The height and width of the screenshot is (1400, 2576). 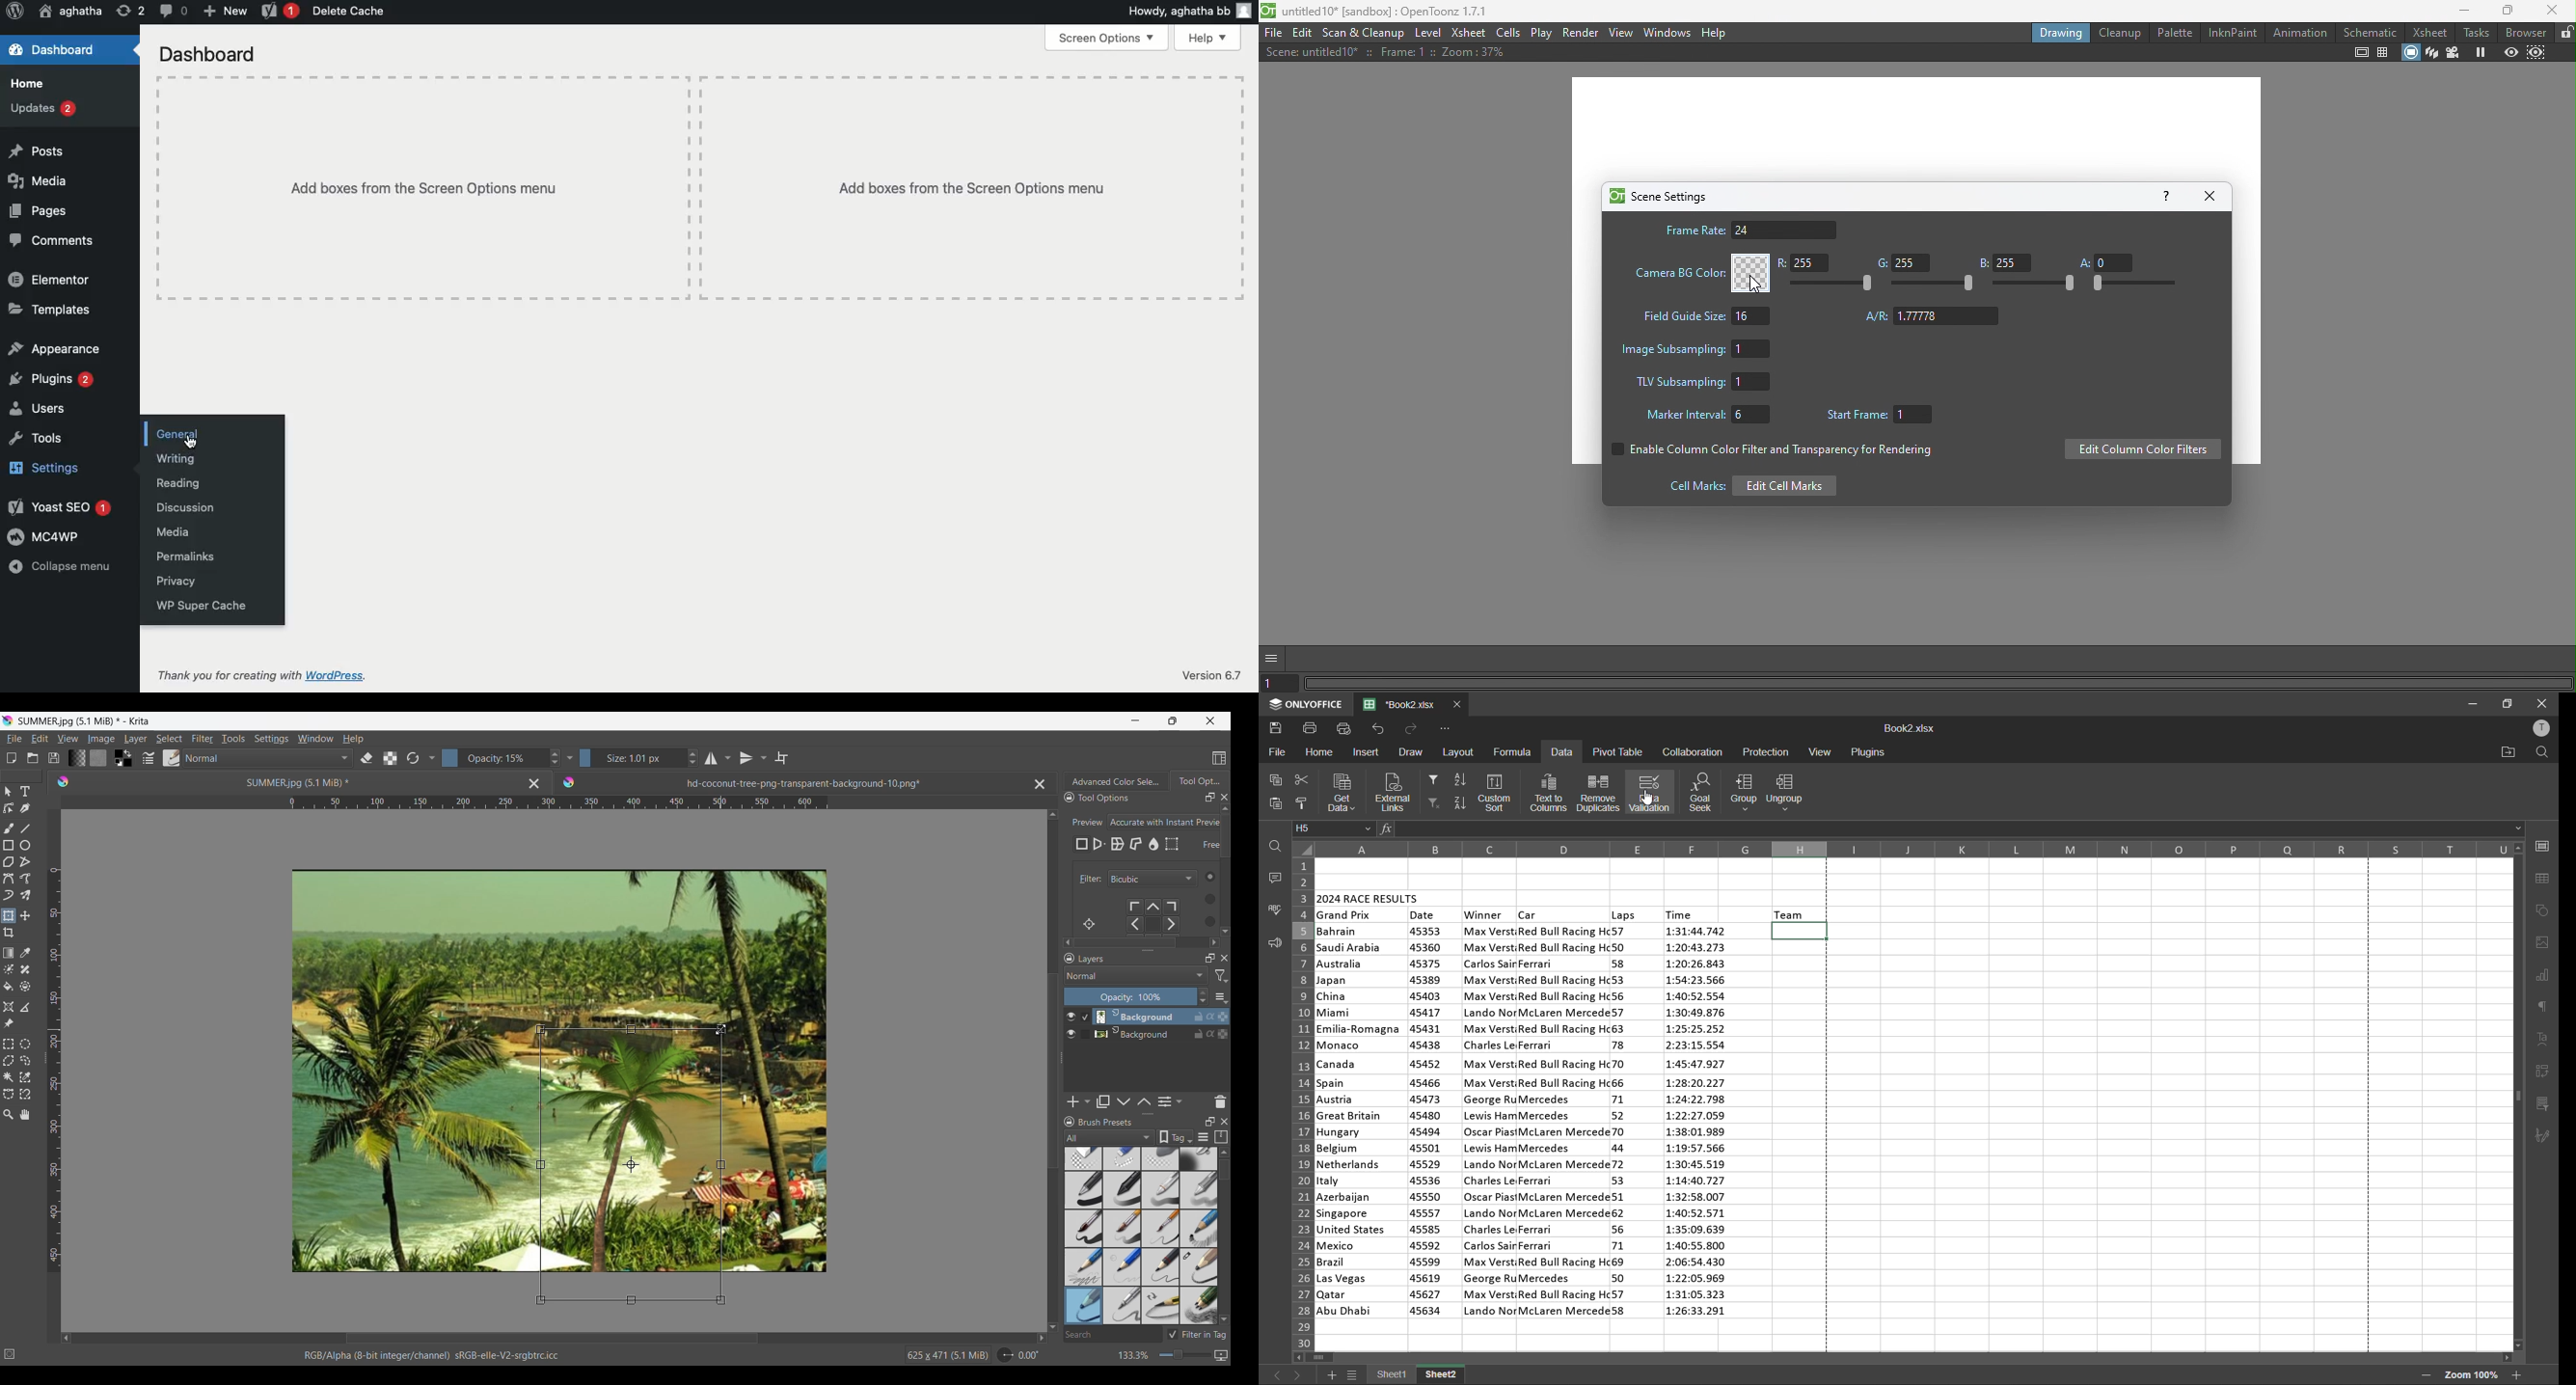 I want to click on signature, so click(x=2546, y=1136).